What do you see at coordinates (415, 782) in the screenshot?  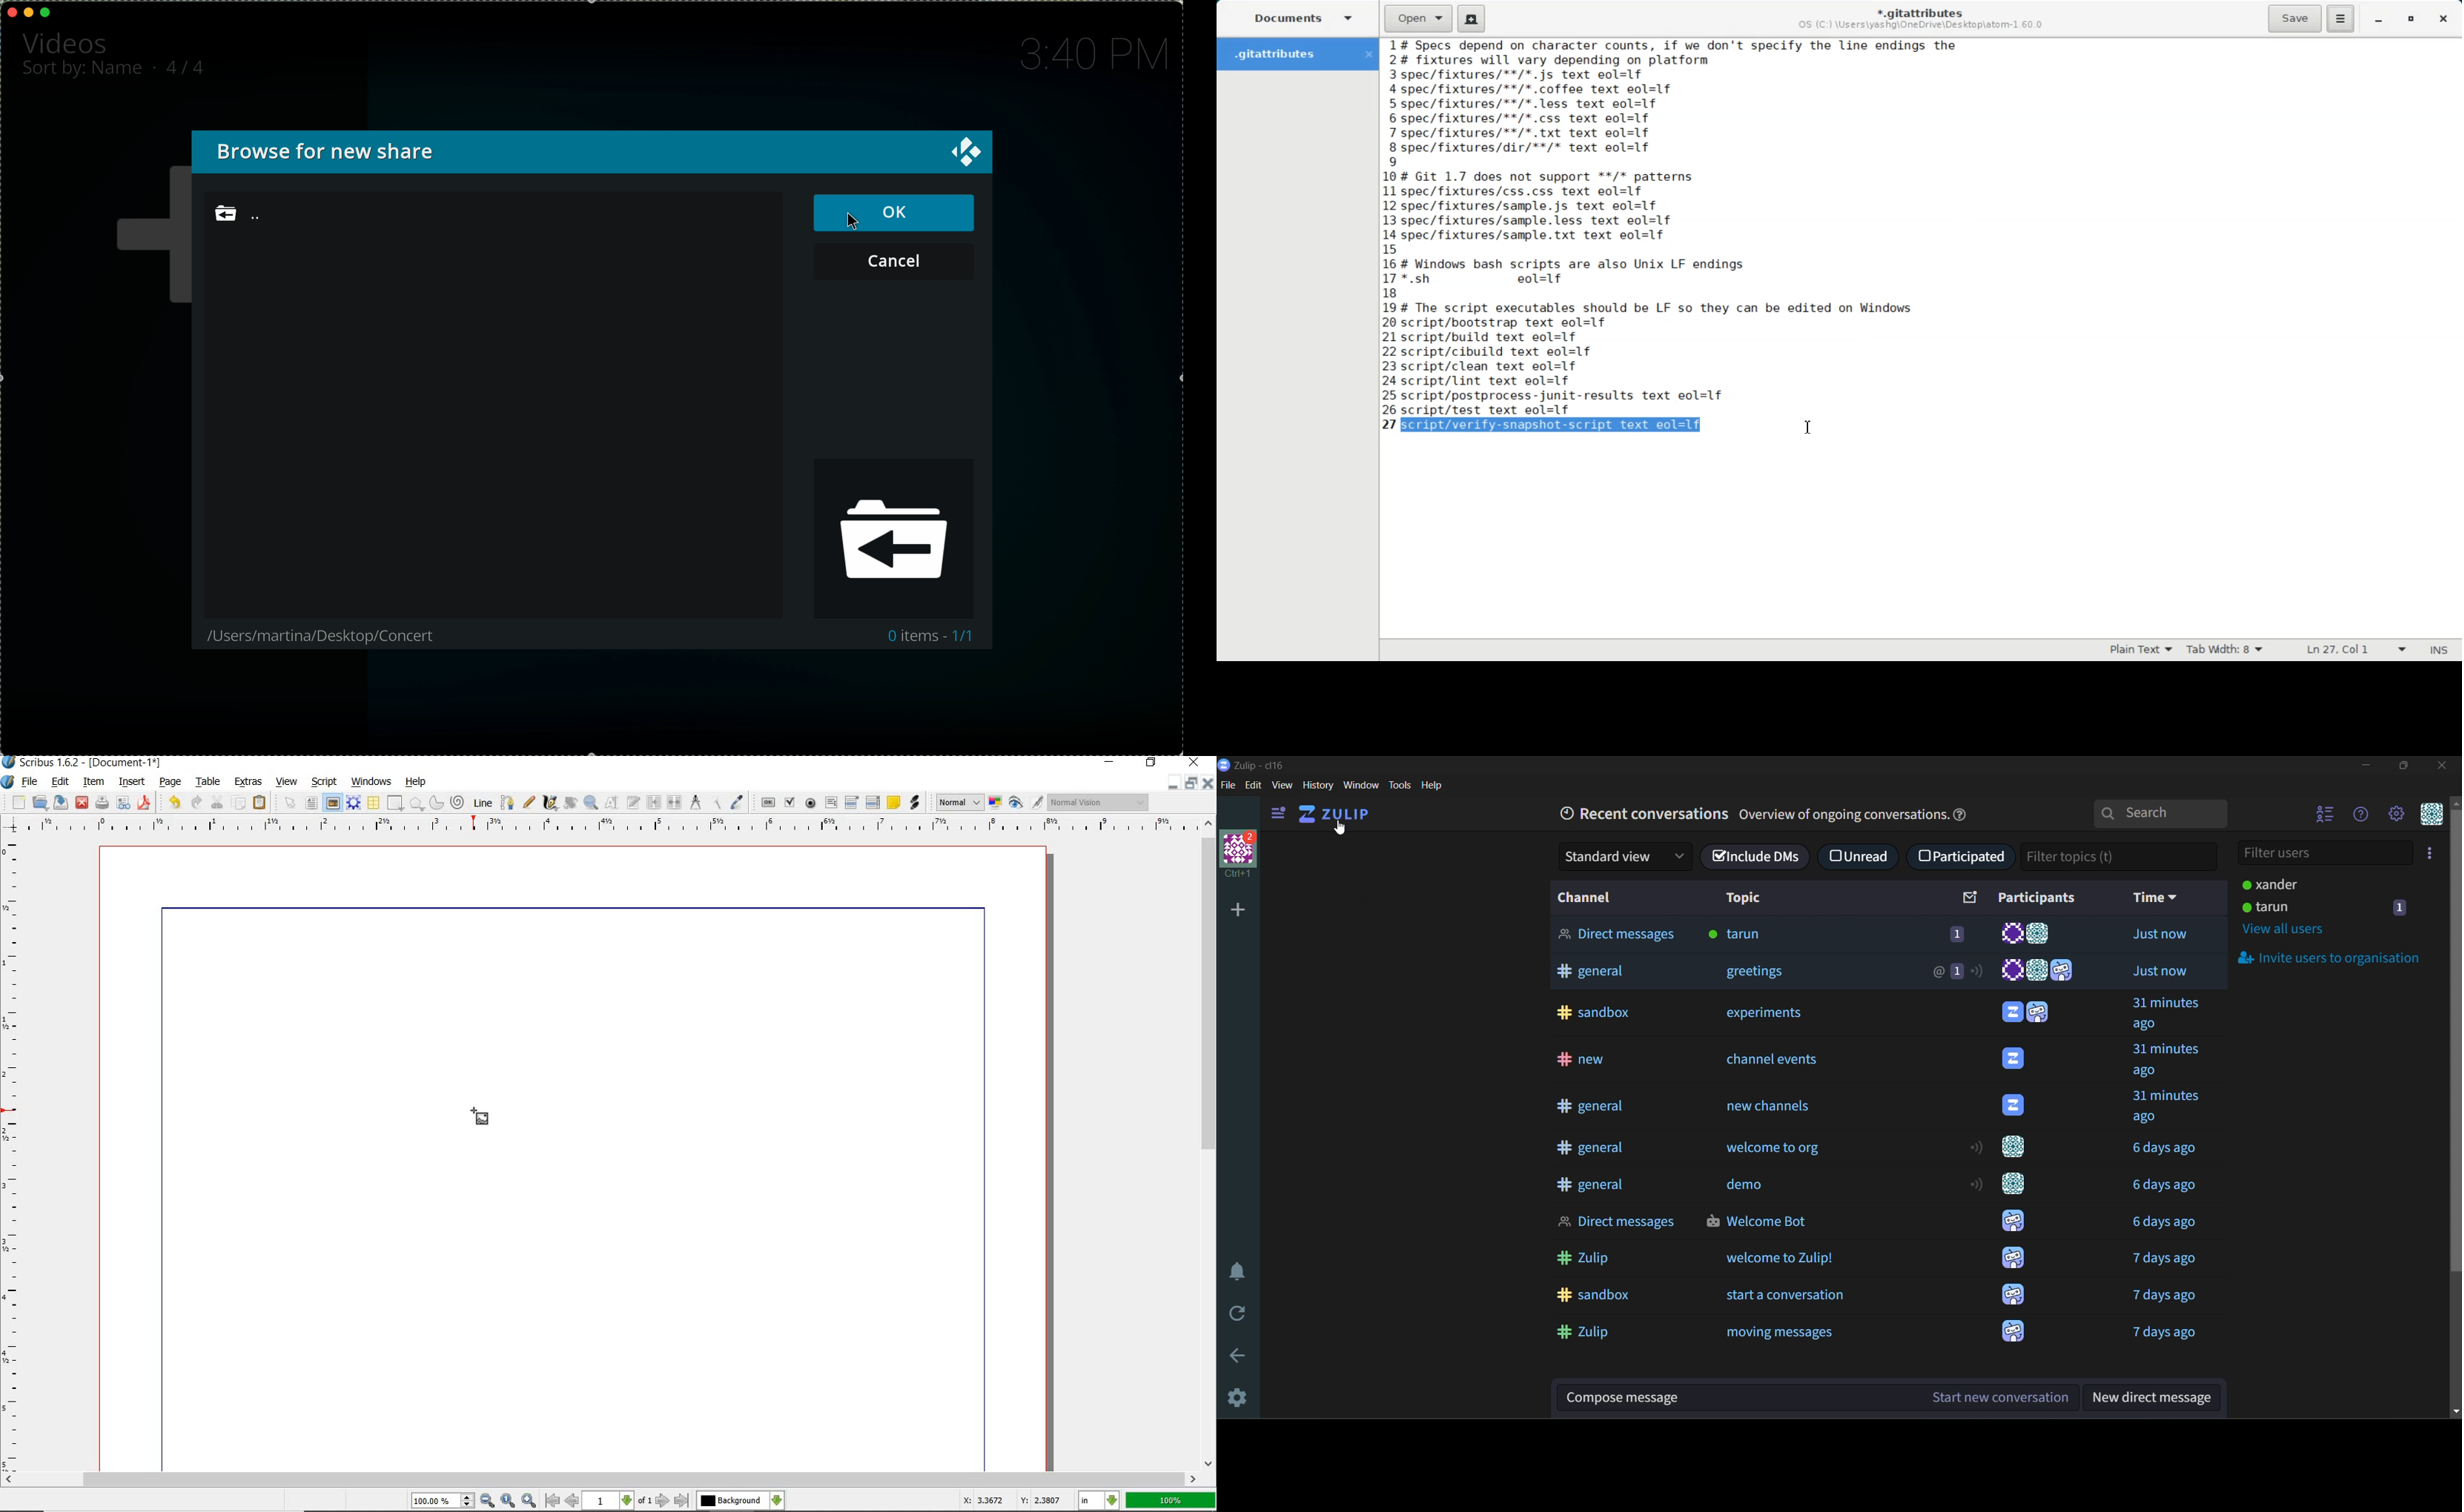 I see `help` at bounding box center [415, 782].